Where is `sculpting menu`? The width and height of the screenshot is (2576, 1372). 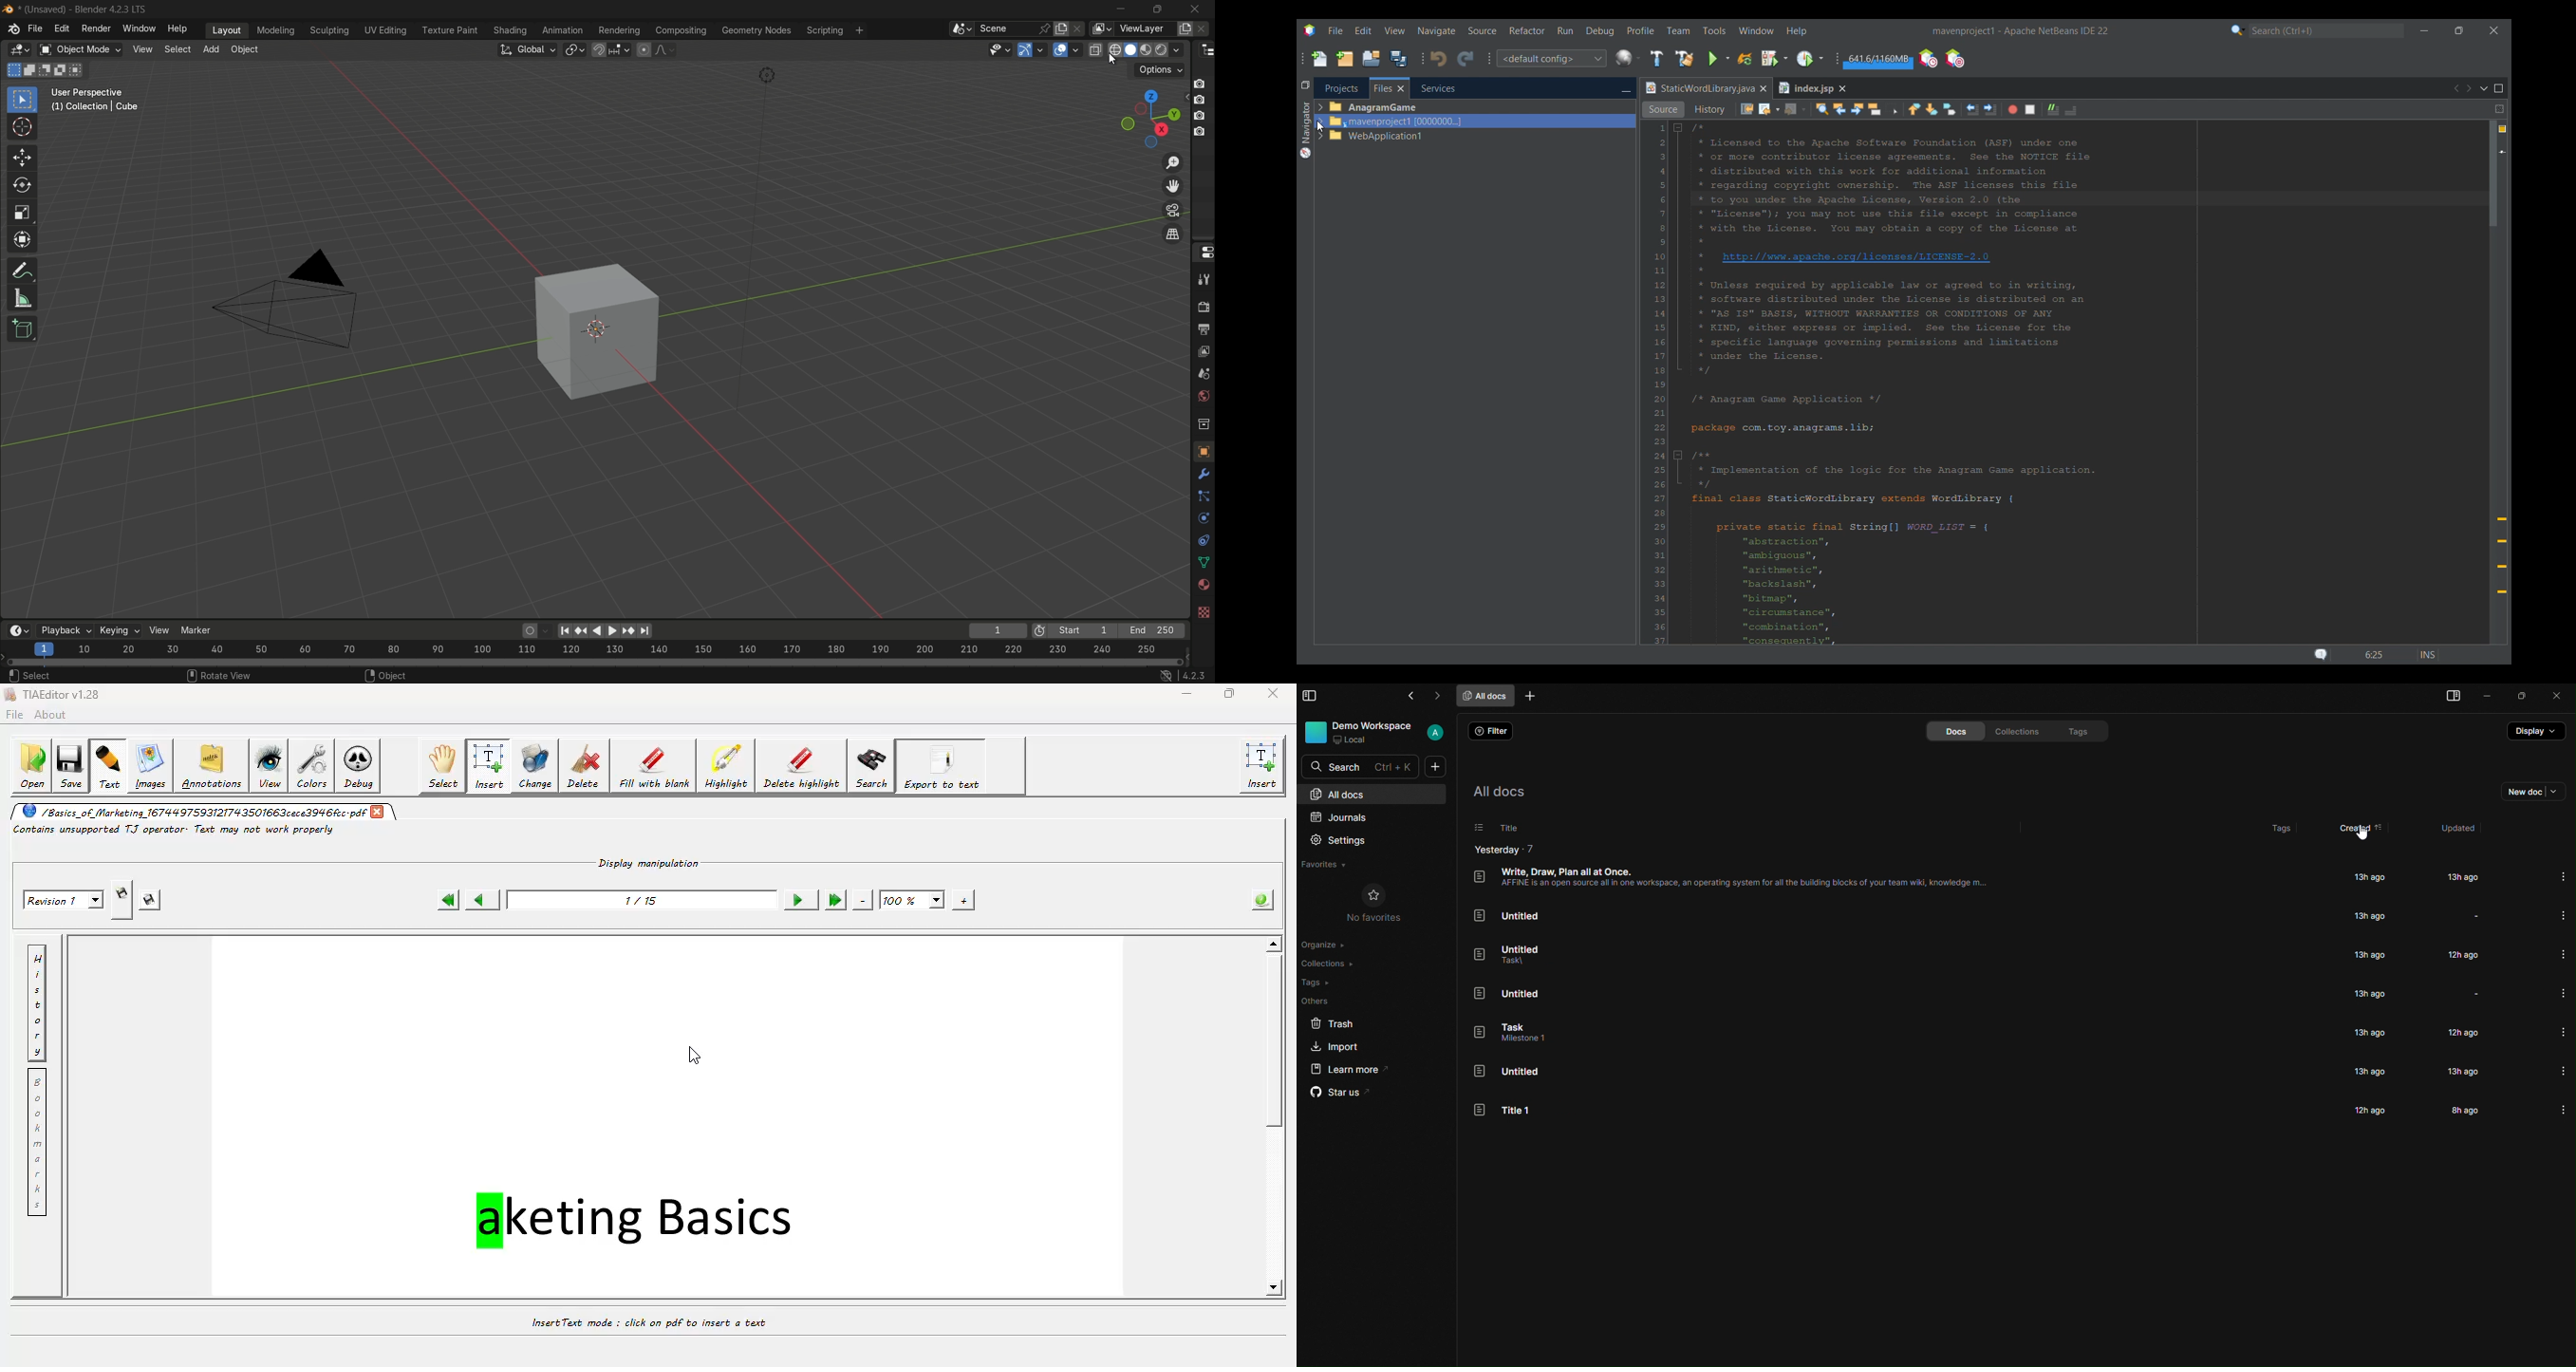
sculpting menu is located at coordinates (328, 30).